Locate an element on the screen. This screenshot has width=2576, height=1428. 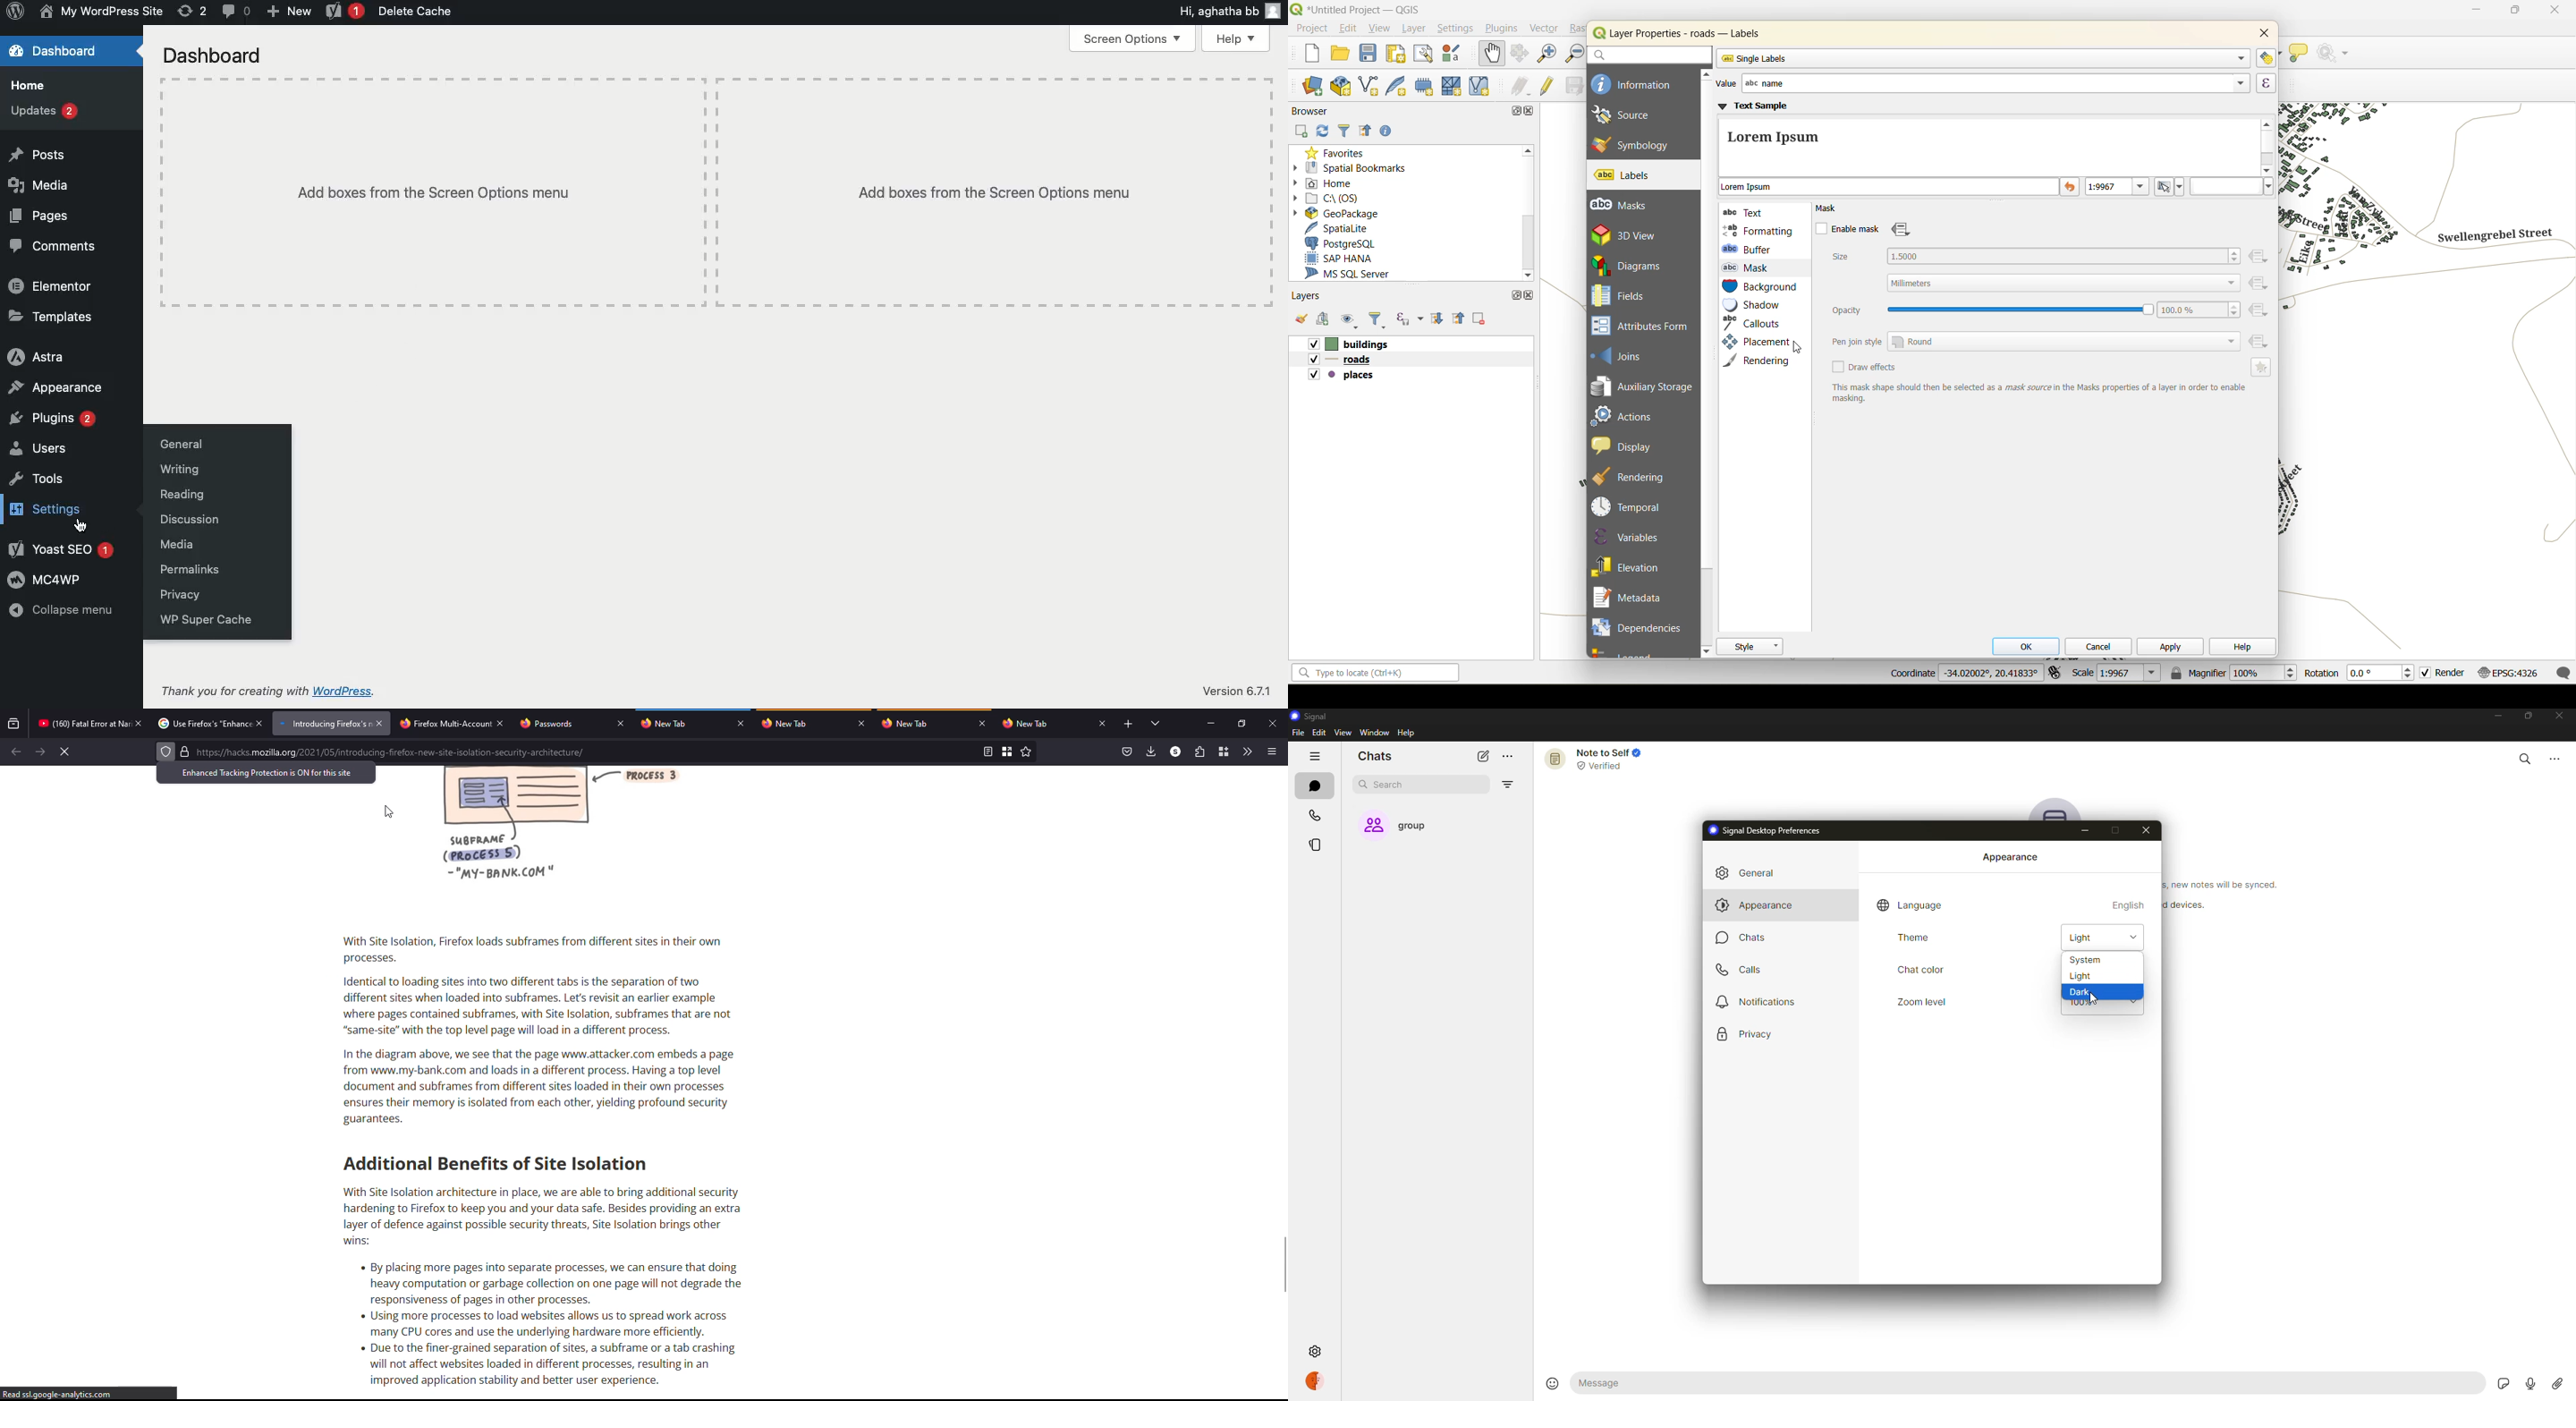
Dashboard is located at coordinates (55, 51).